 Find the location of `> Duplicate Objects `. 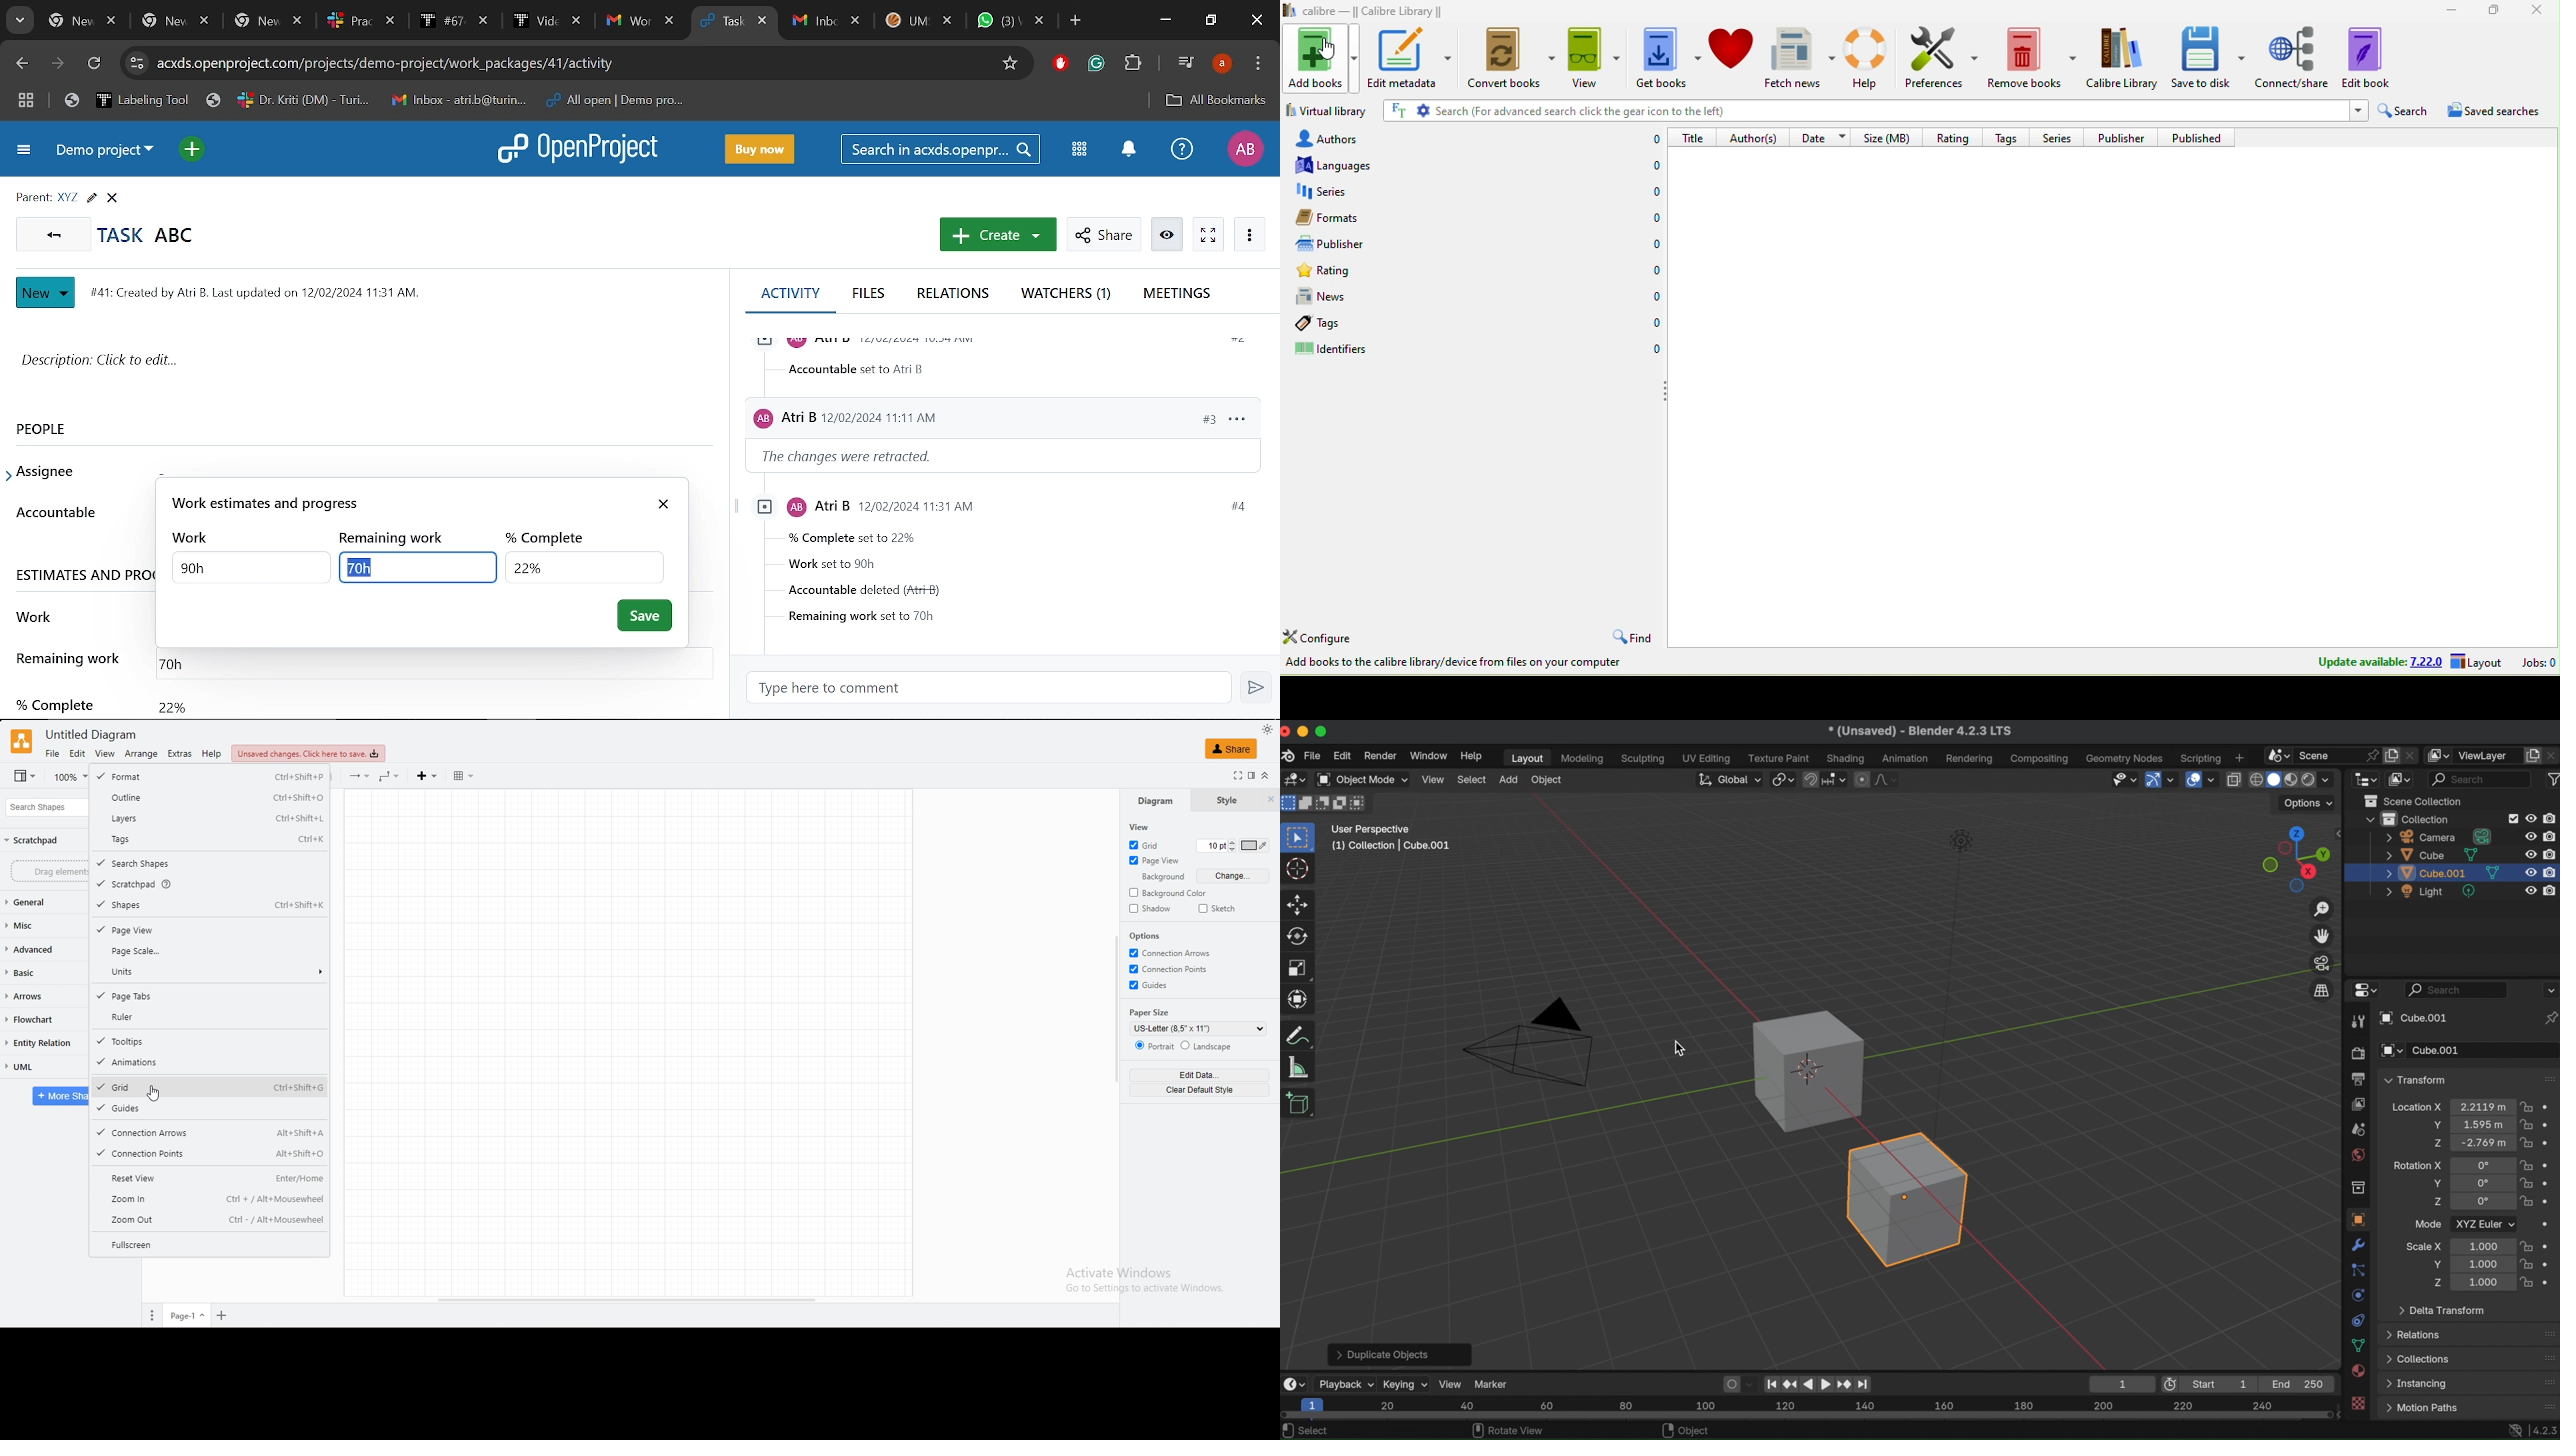

> Duplicate Objects  is located at coordinates (1402, 1355).